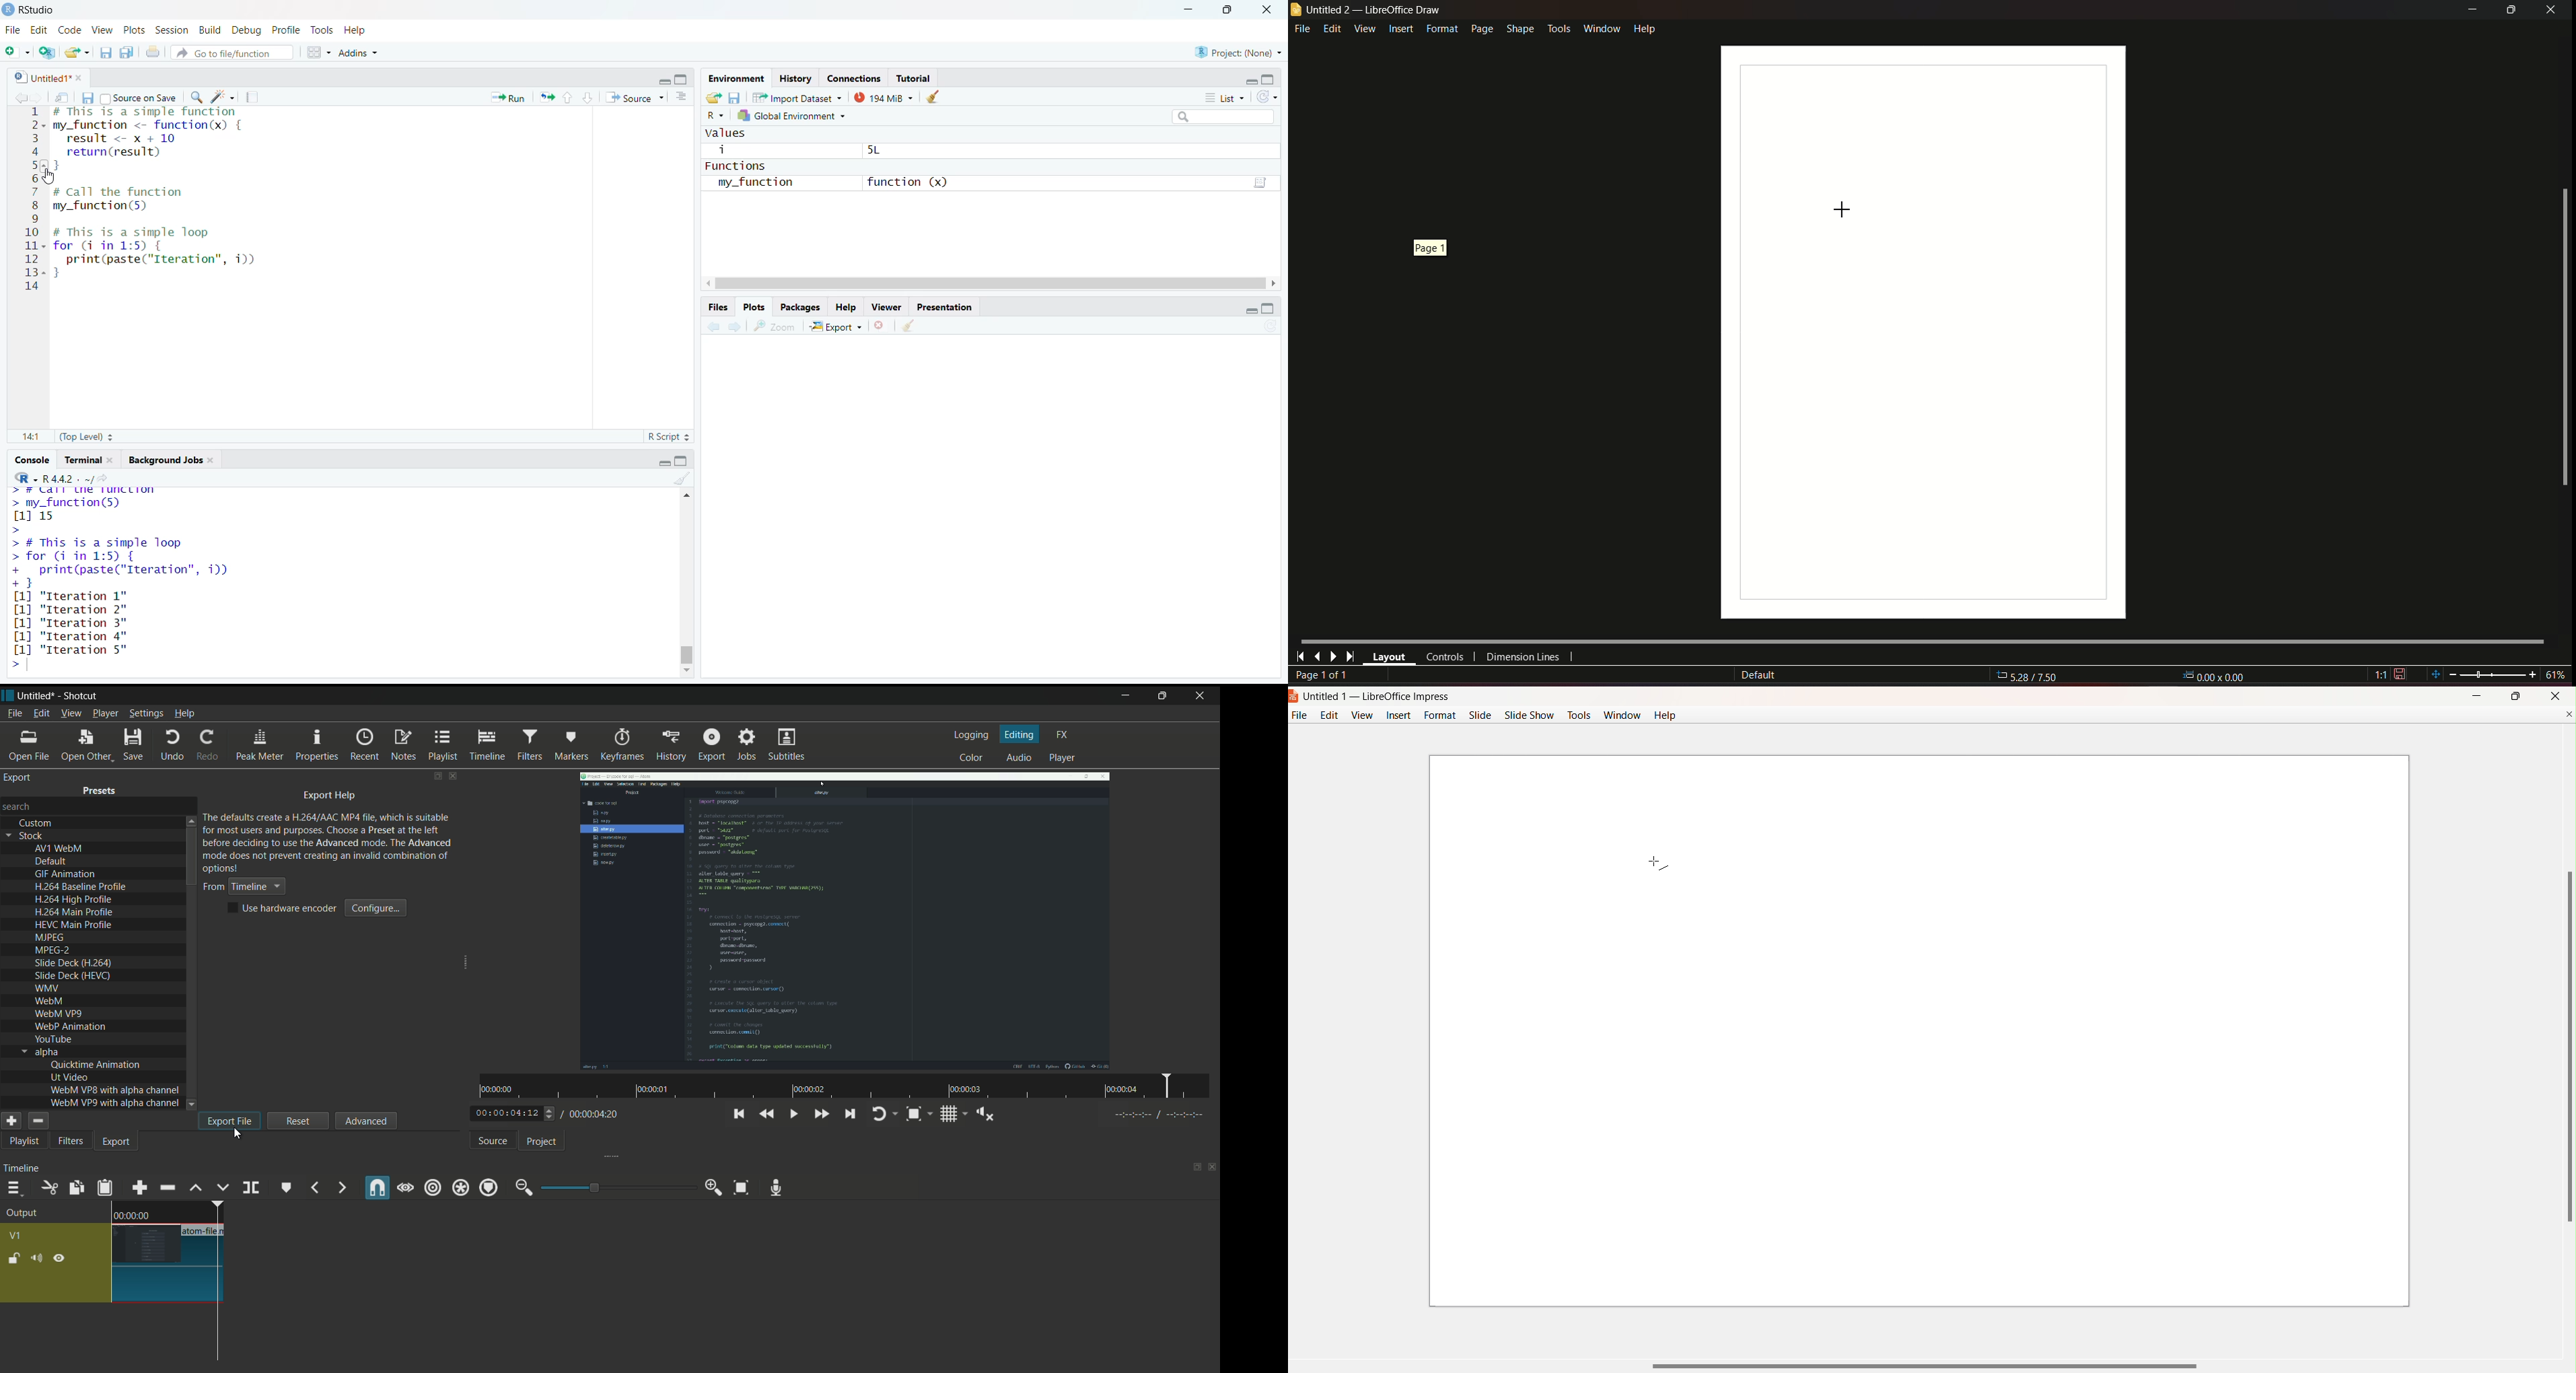  Describe the element at coordinates (546, 99) in the screenshot. I see `re-run the previous code region` at that location.